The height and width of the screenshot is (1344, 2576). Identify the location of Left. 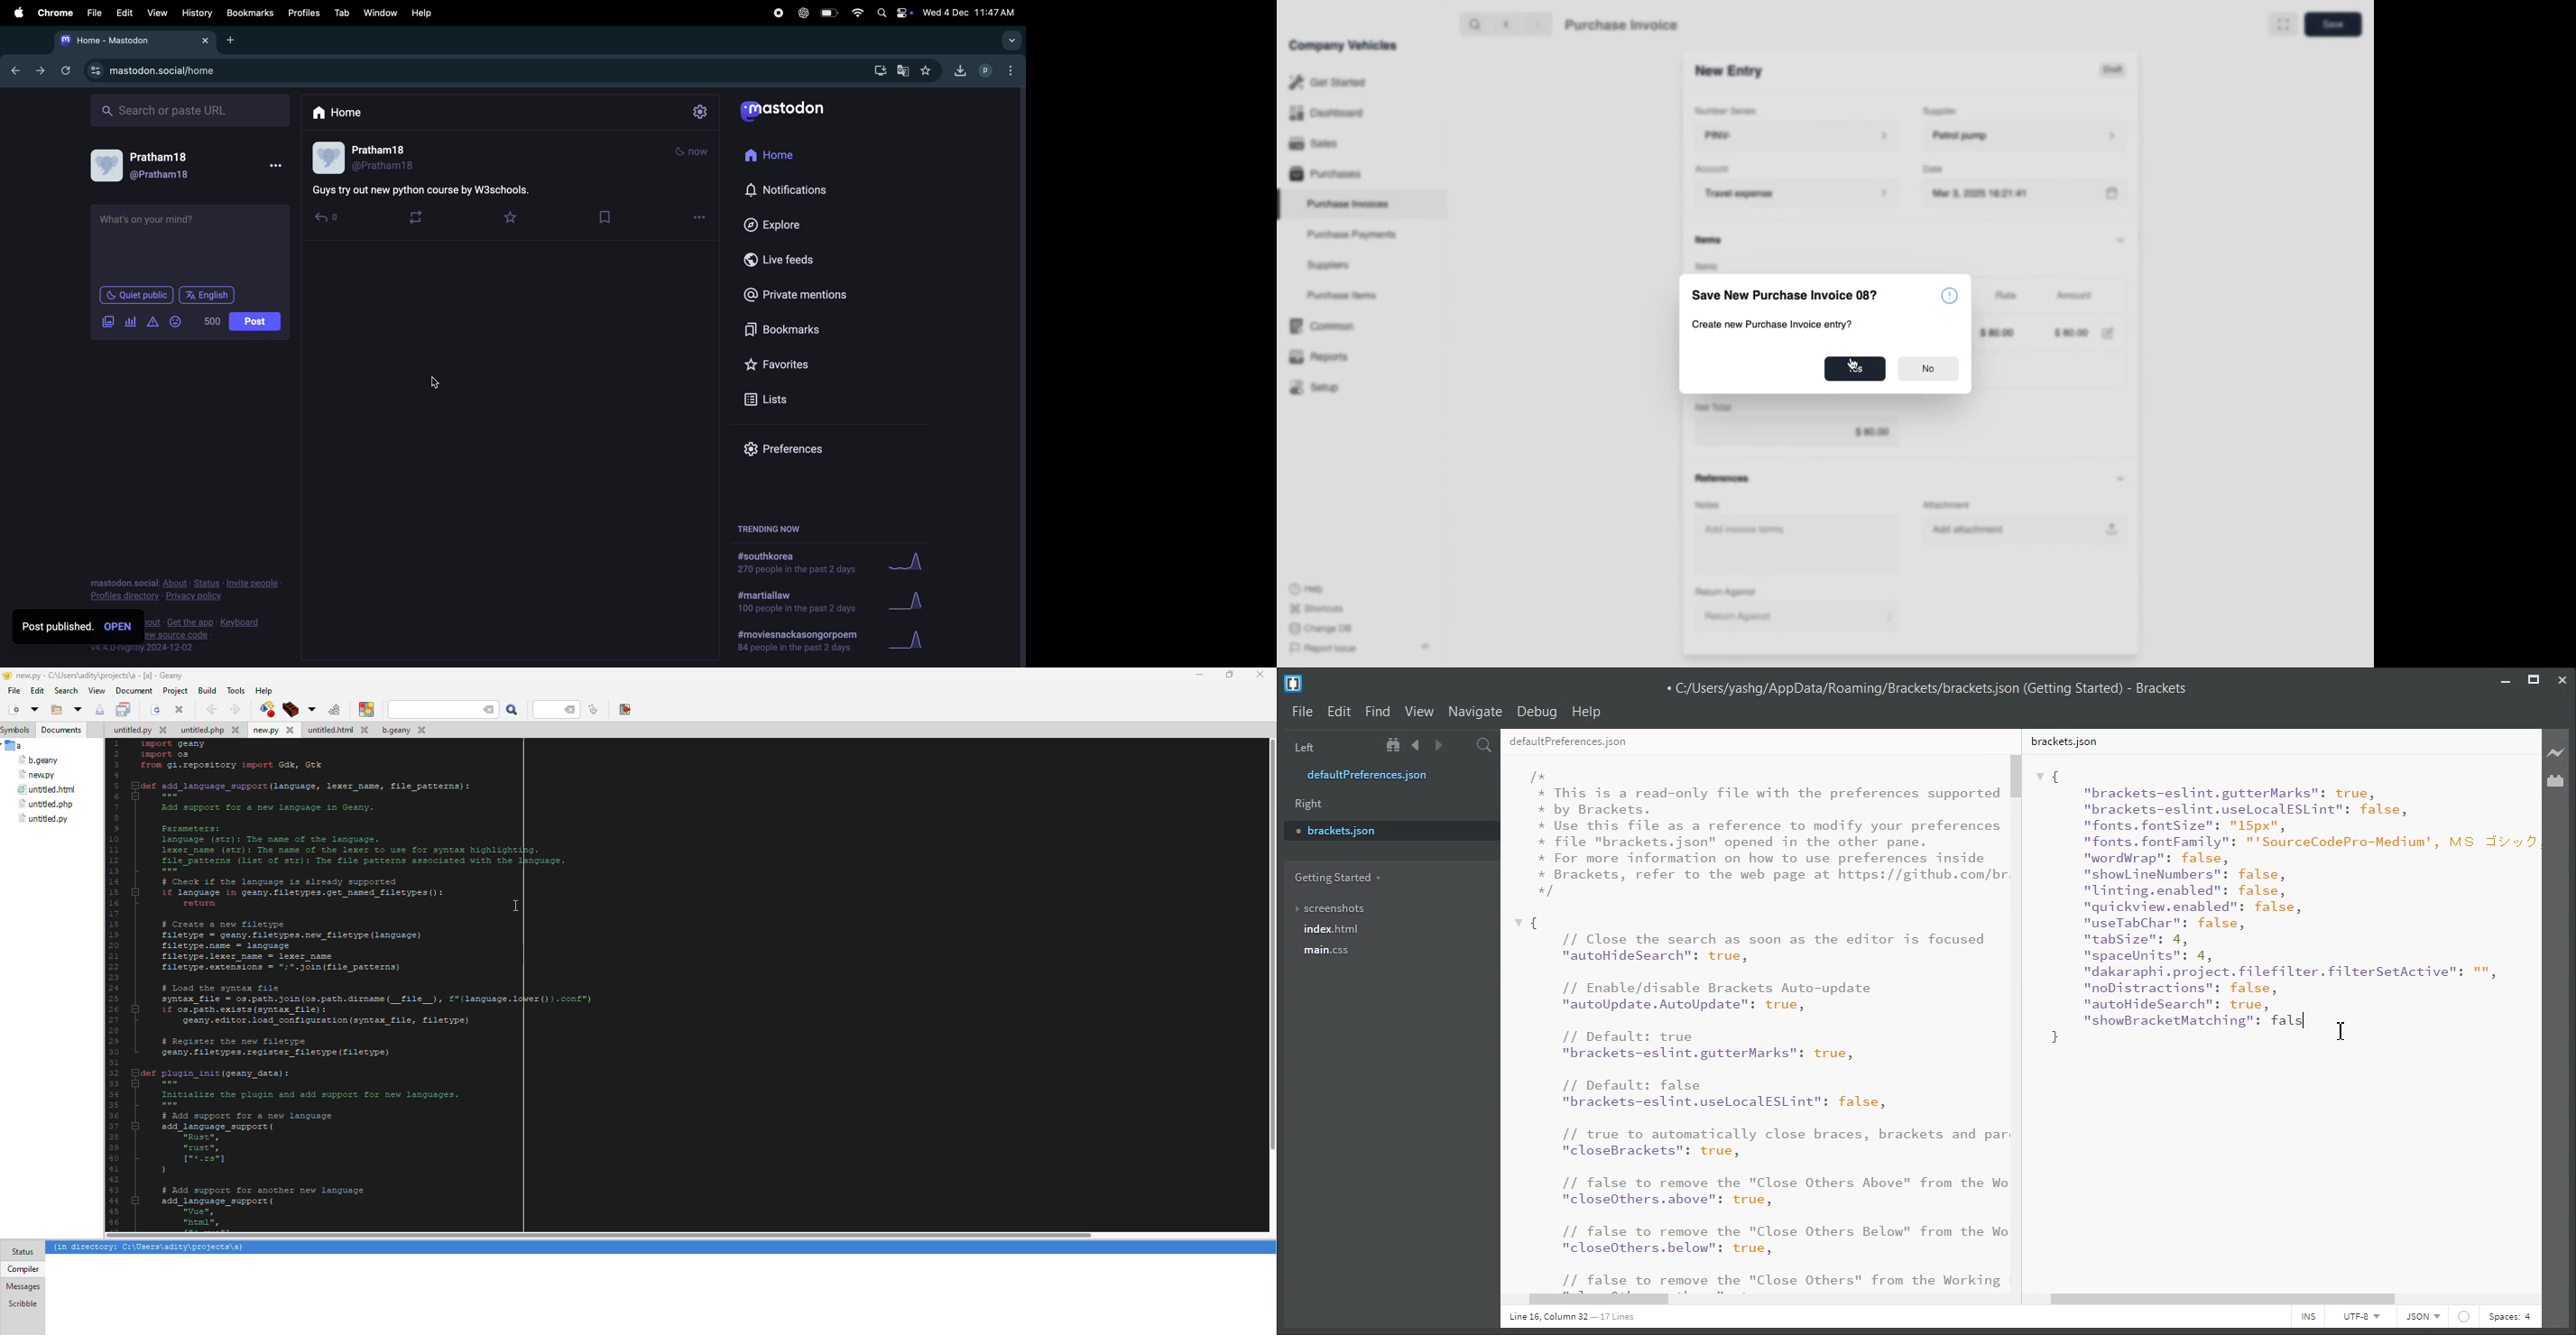
(1302, 746).